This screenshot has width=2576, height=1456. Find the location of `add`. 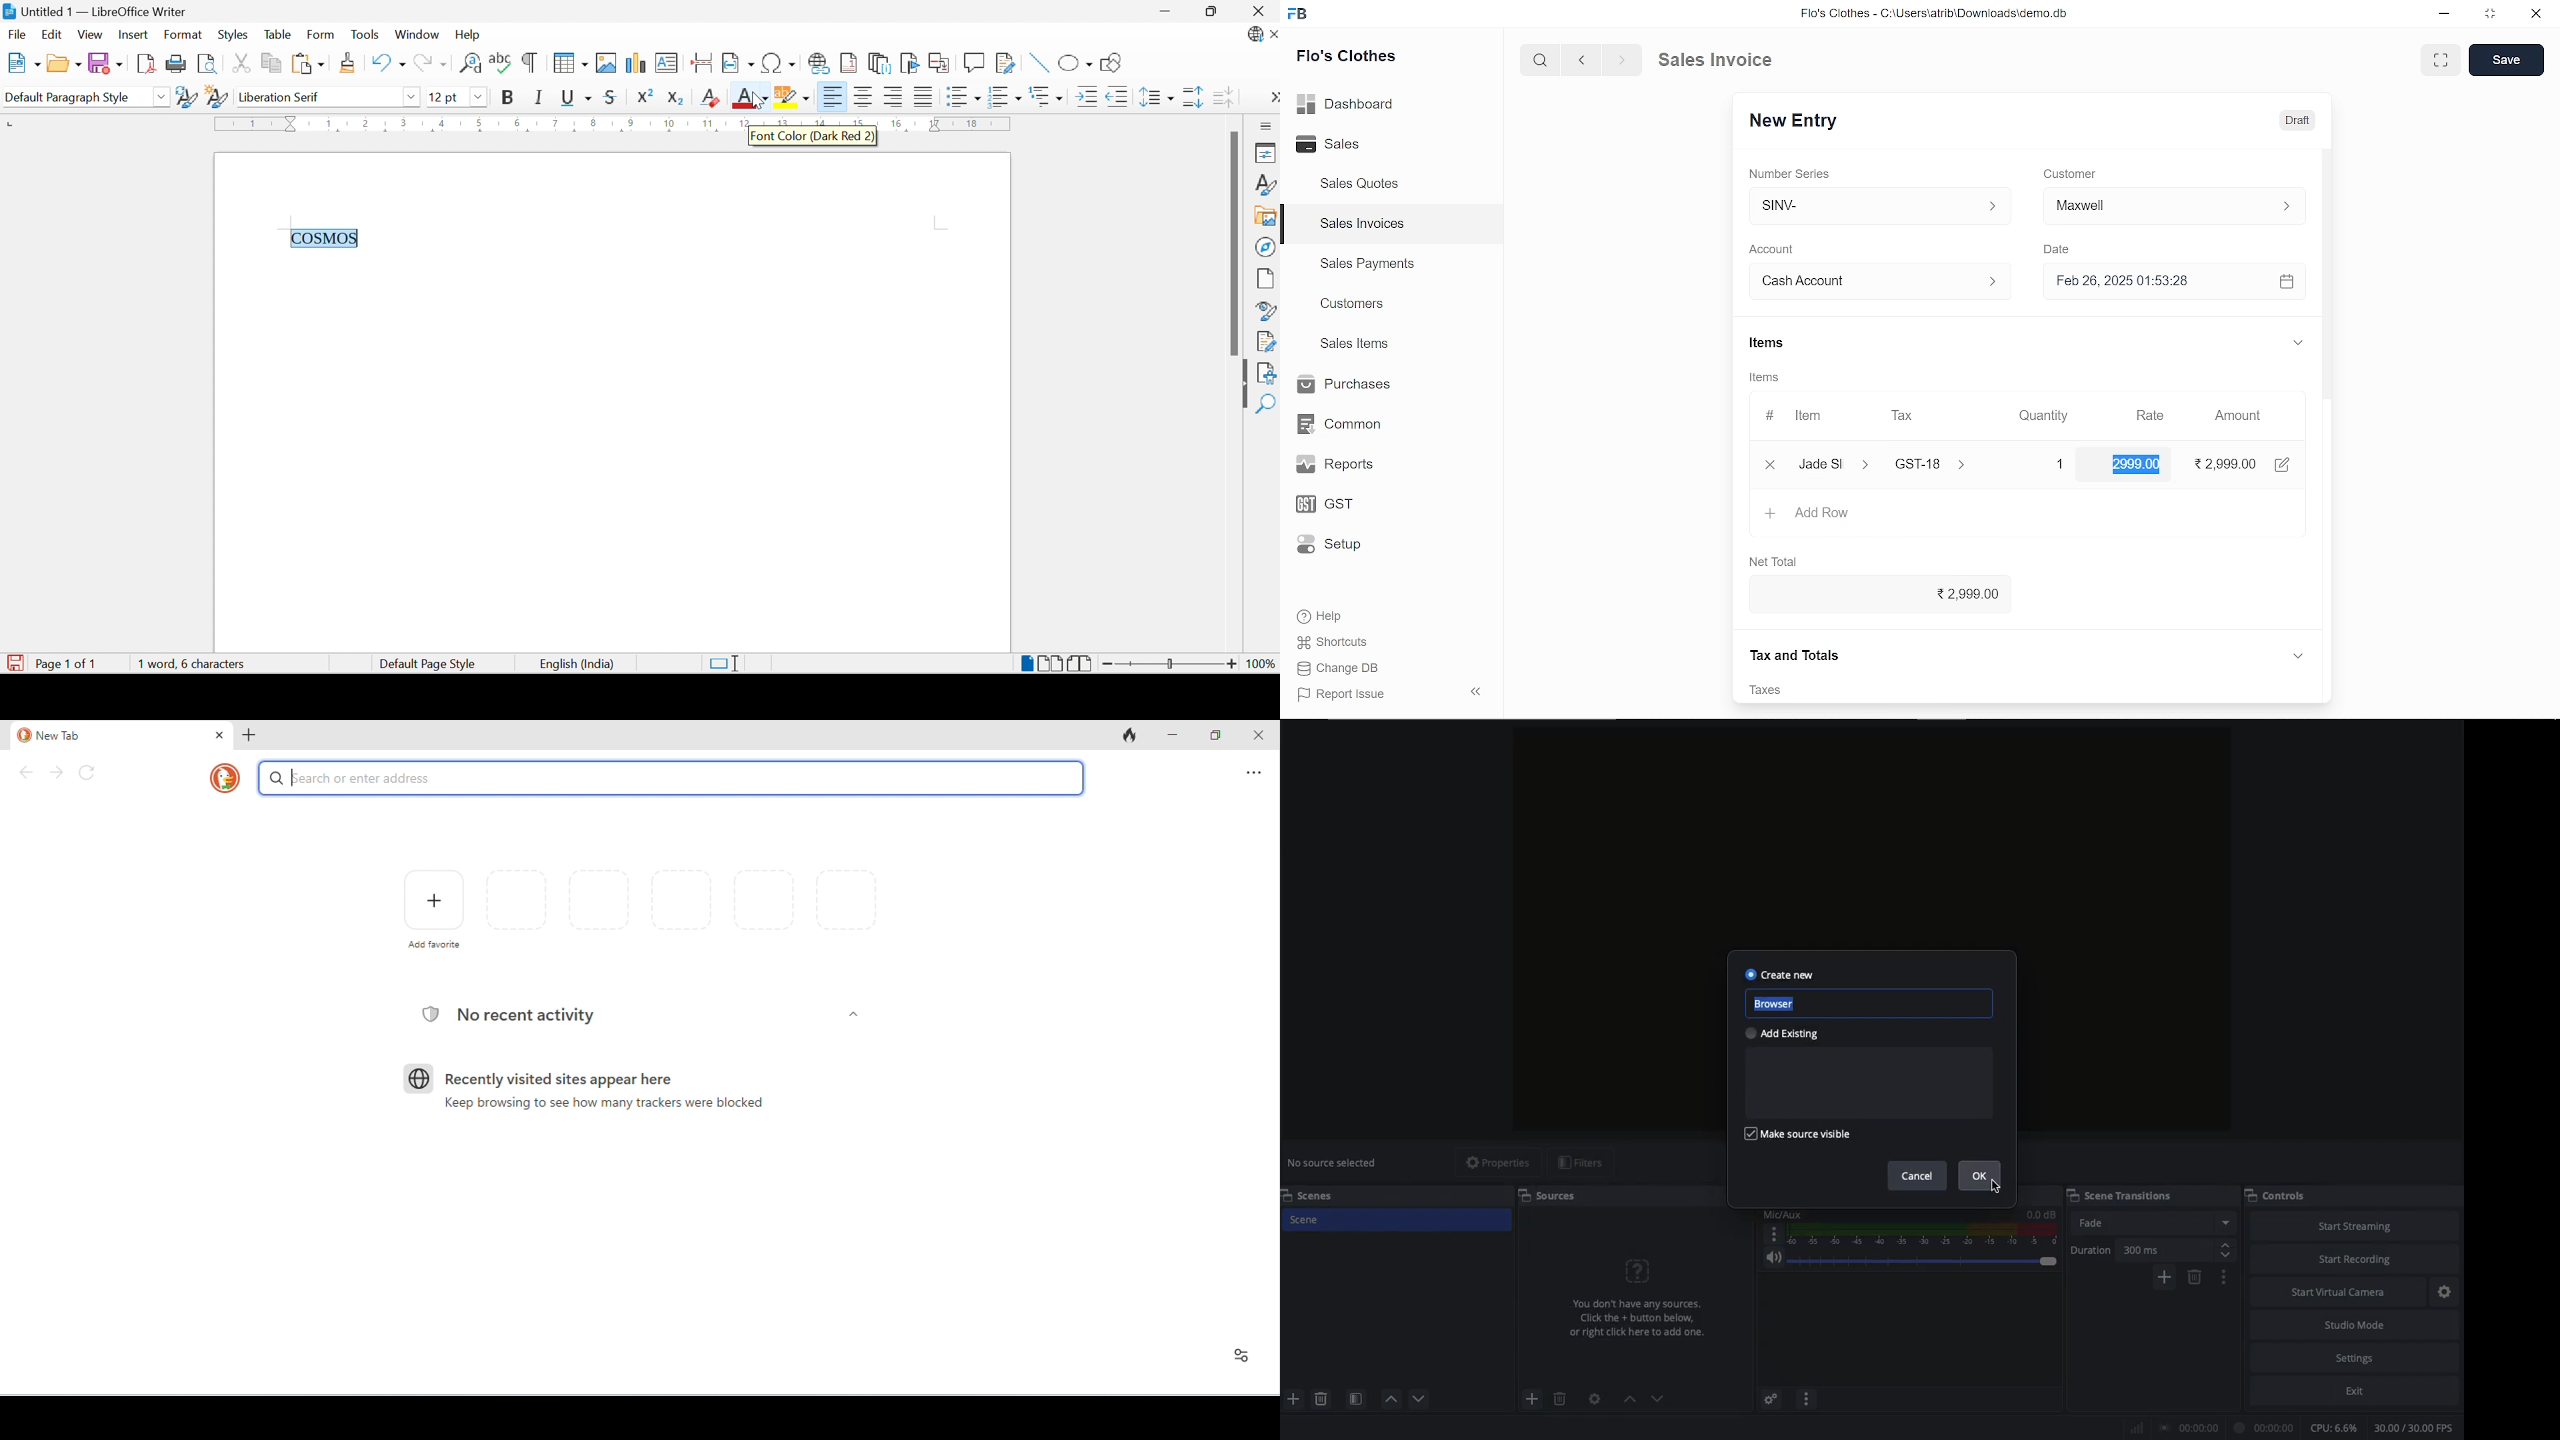

add is located at coordinates (1293, 1397).